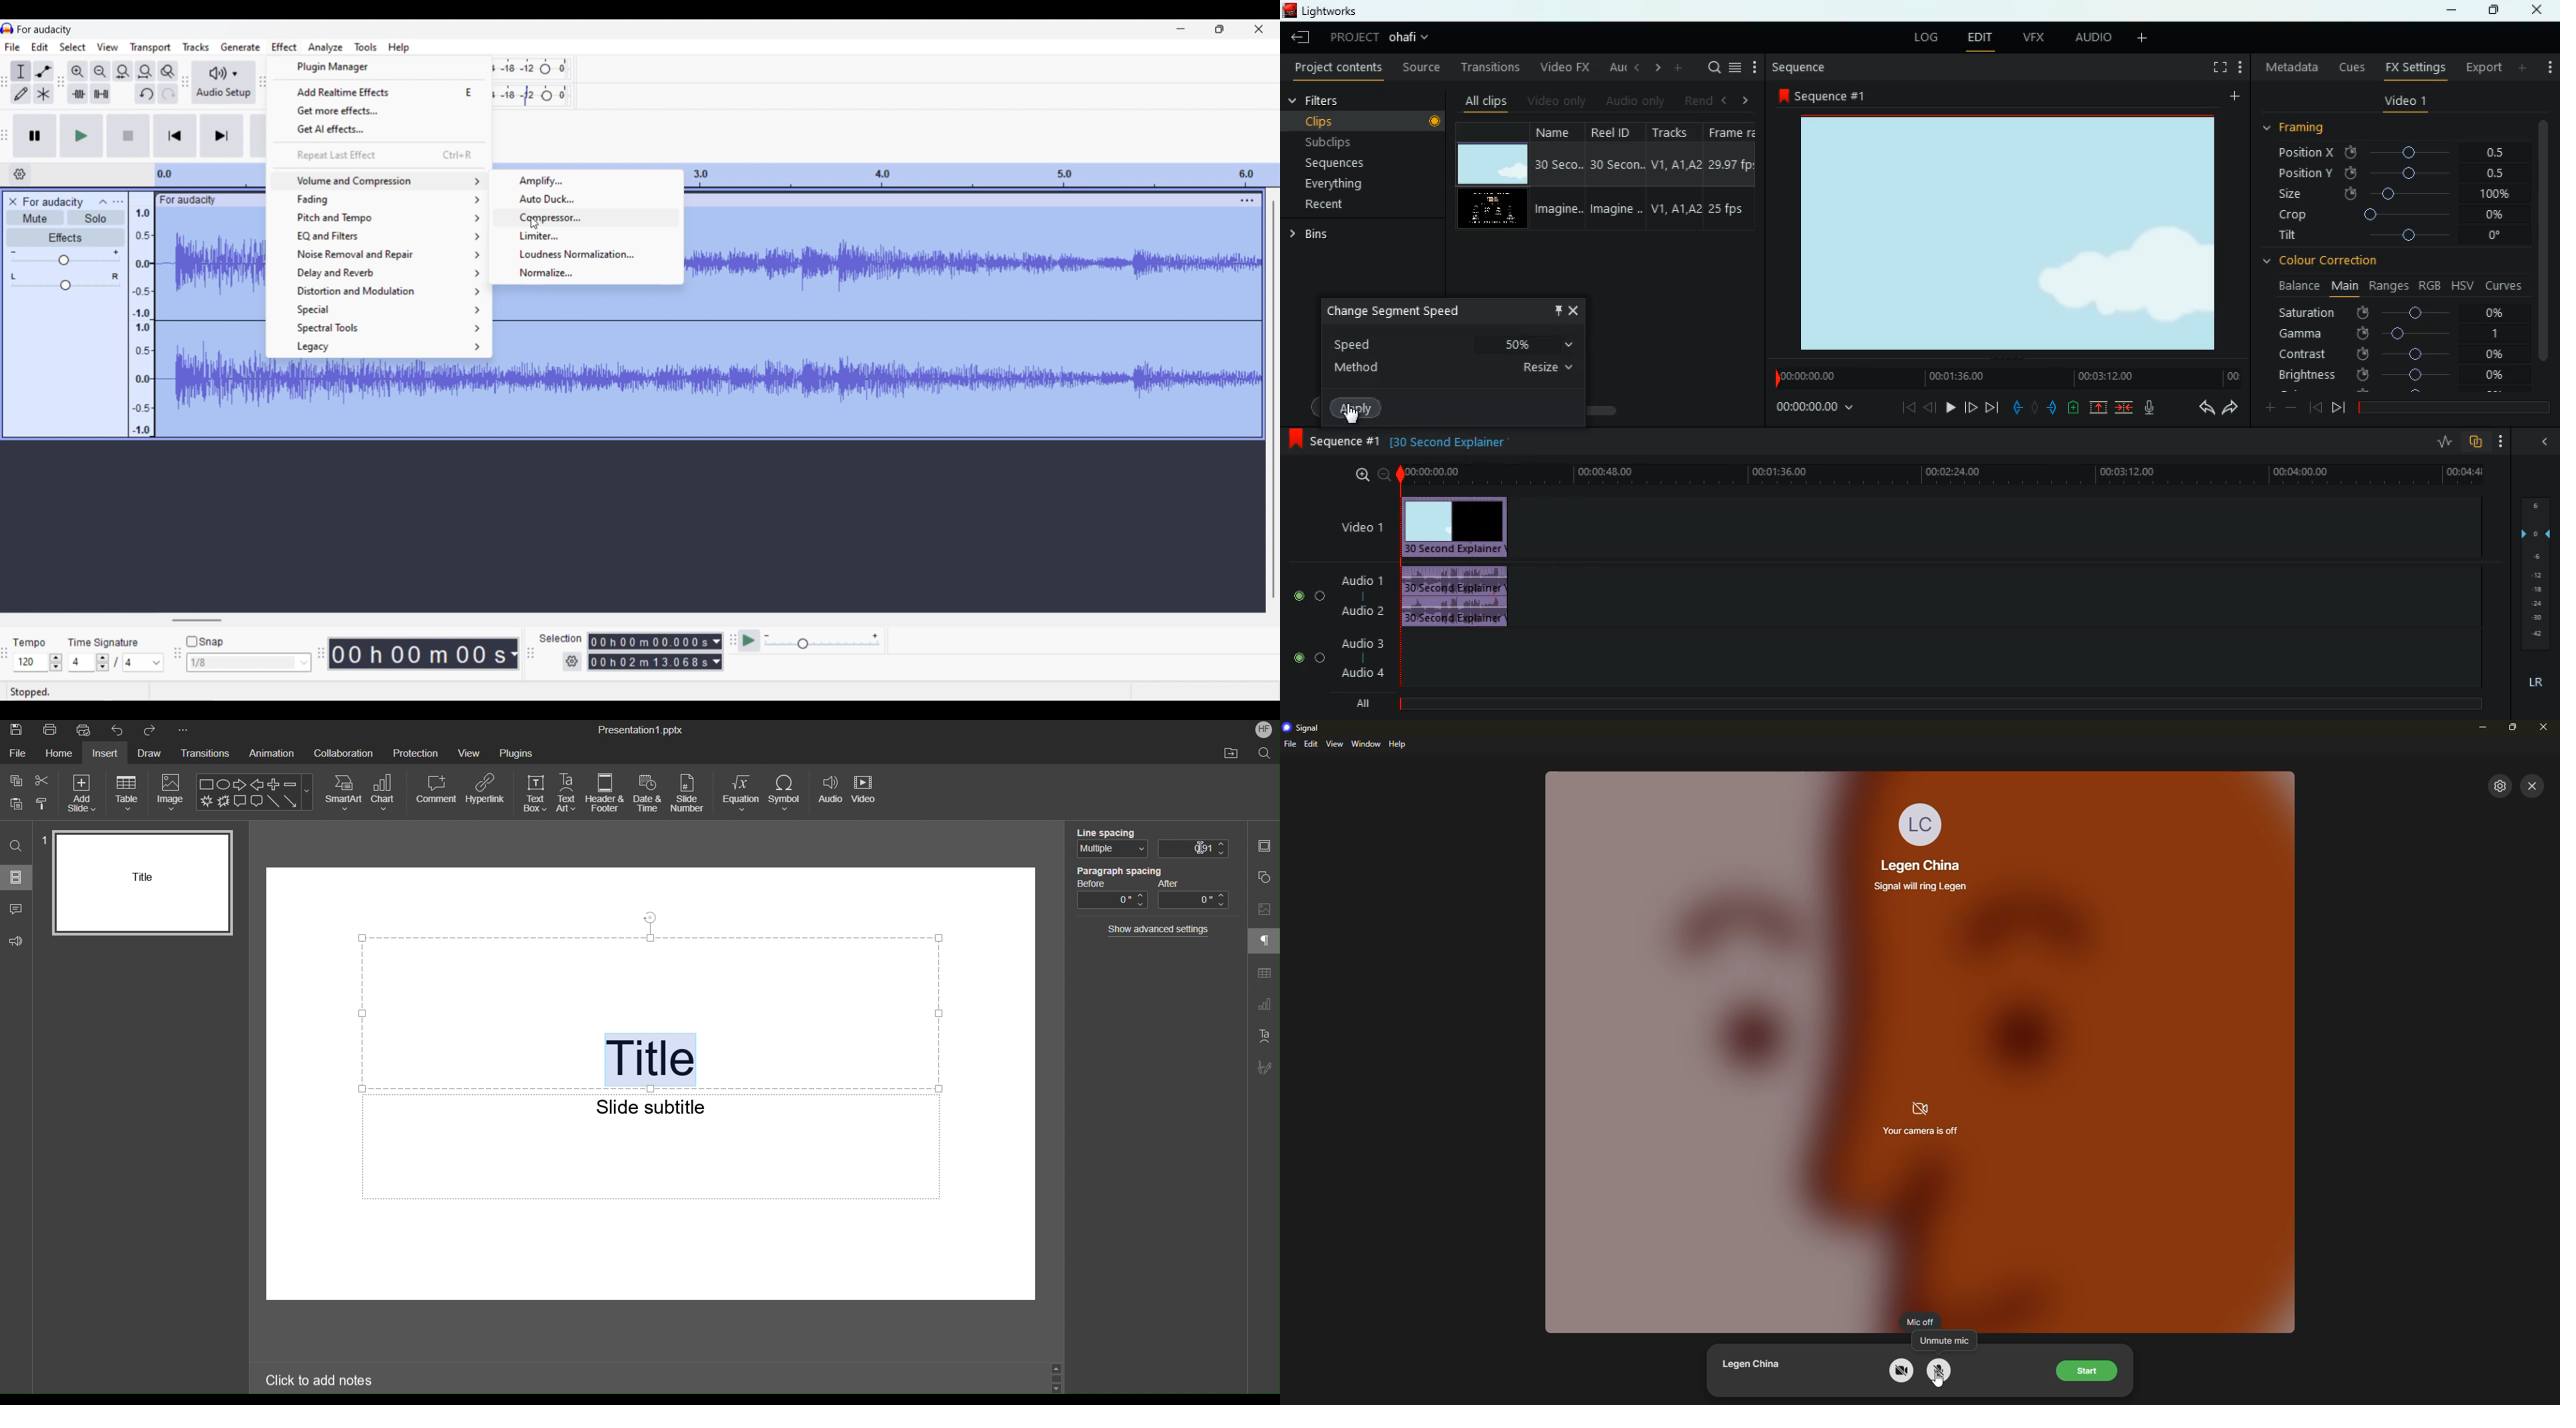 This screenshot has width=2576, height=1428. What do you see at coordinates (346, 755) in the screenshot?
I see `Collaboration` at bounding box center [346, 755].